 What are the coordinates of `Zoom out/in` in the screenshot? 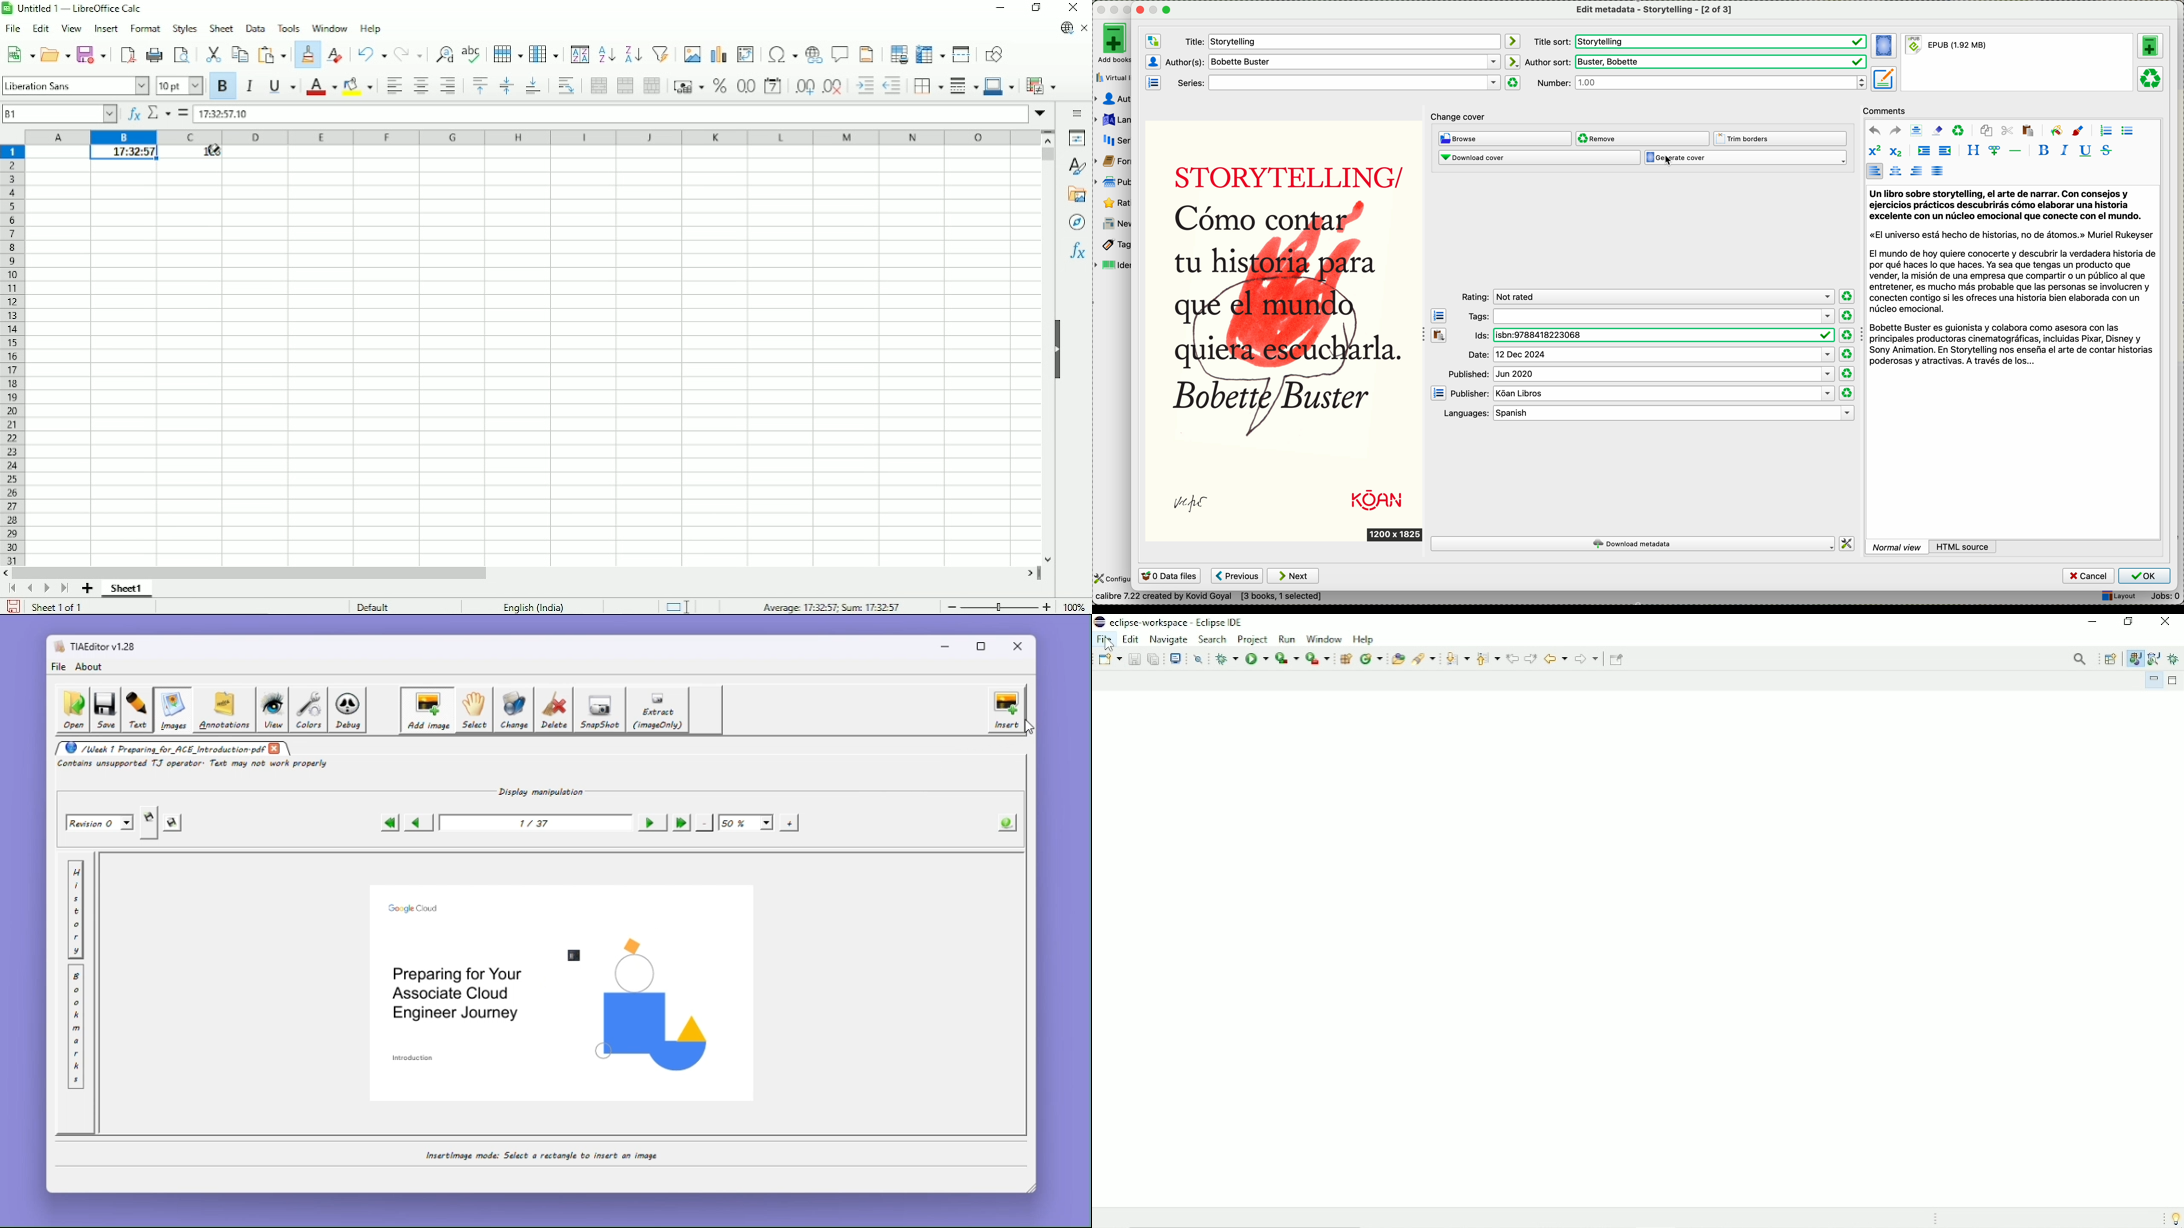 It's located at (998, 605).